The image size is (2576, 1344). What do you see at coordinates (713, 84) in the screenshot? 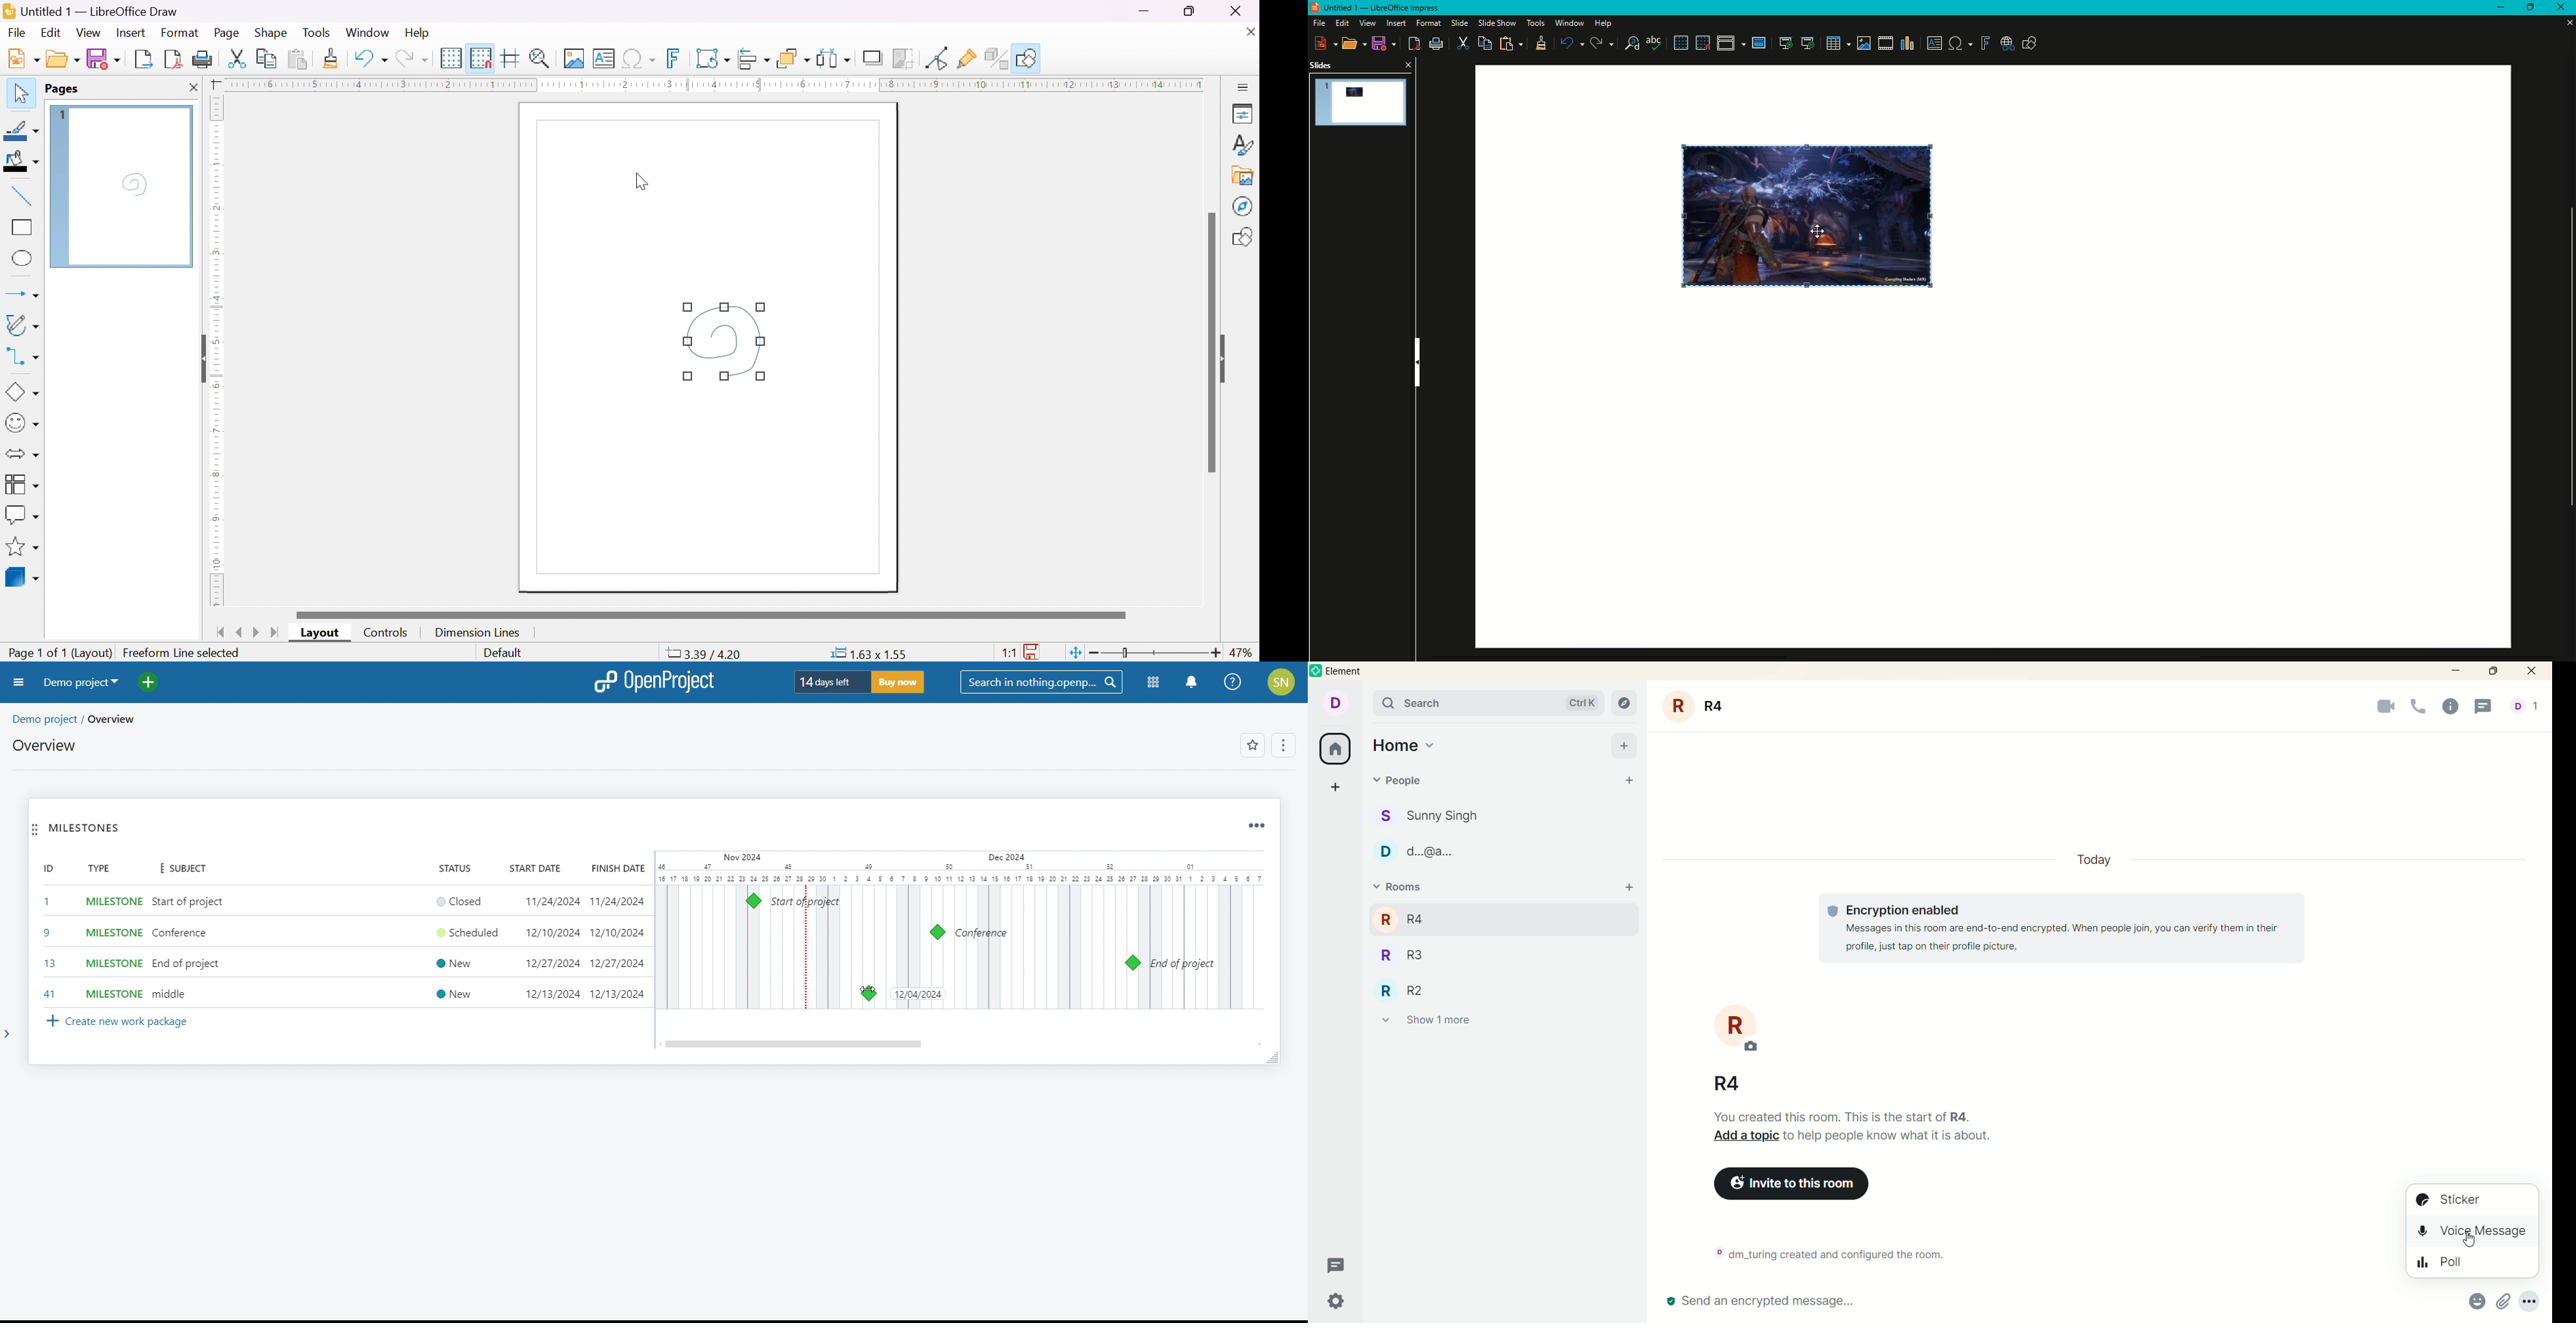
I see `ruler` at bounding box center [713, 84].